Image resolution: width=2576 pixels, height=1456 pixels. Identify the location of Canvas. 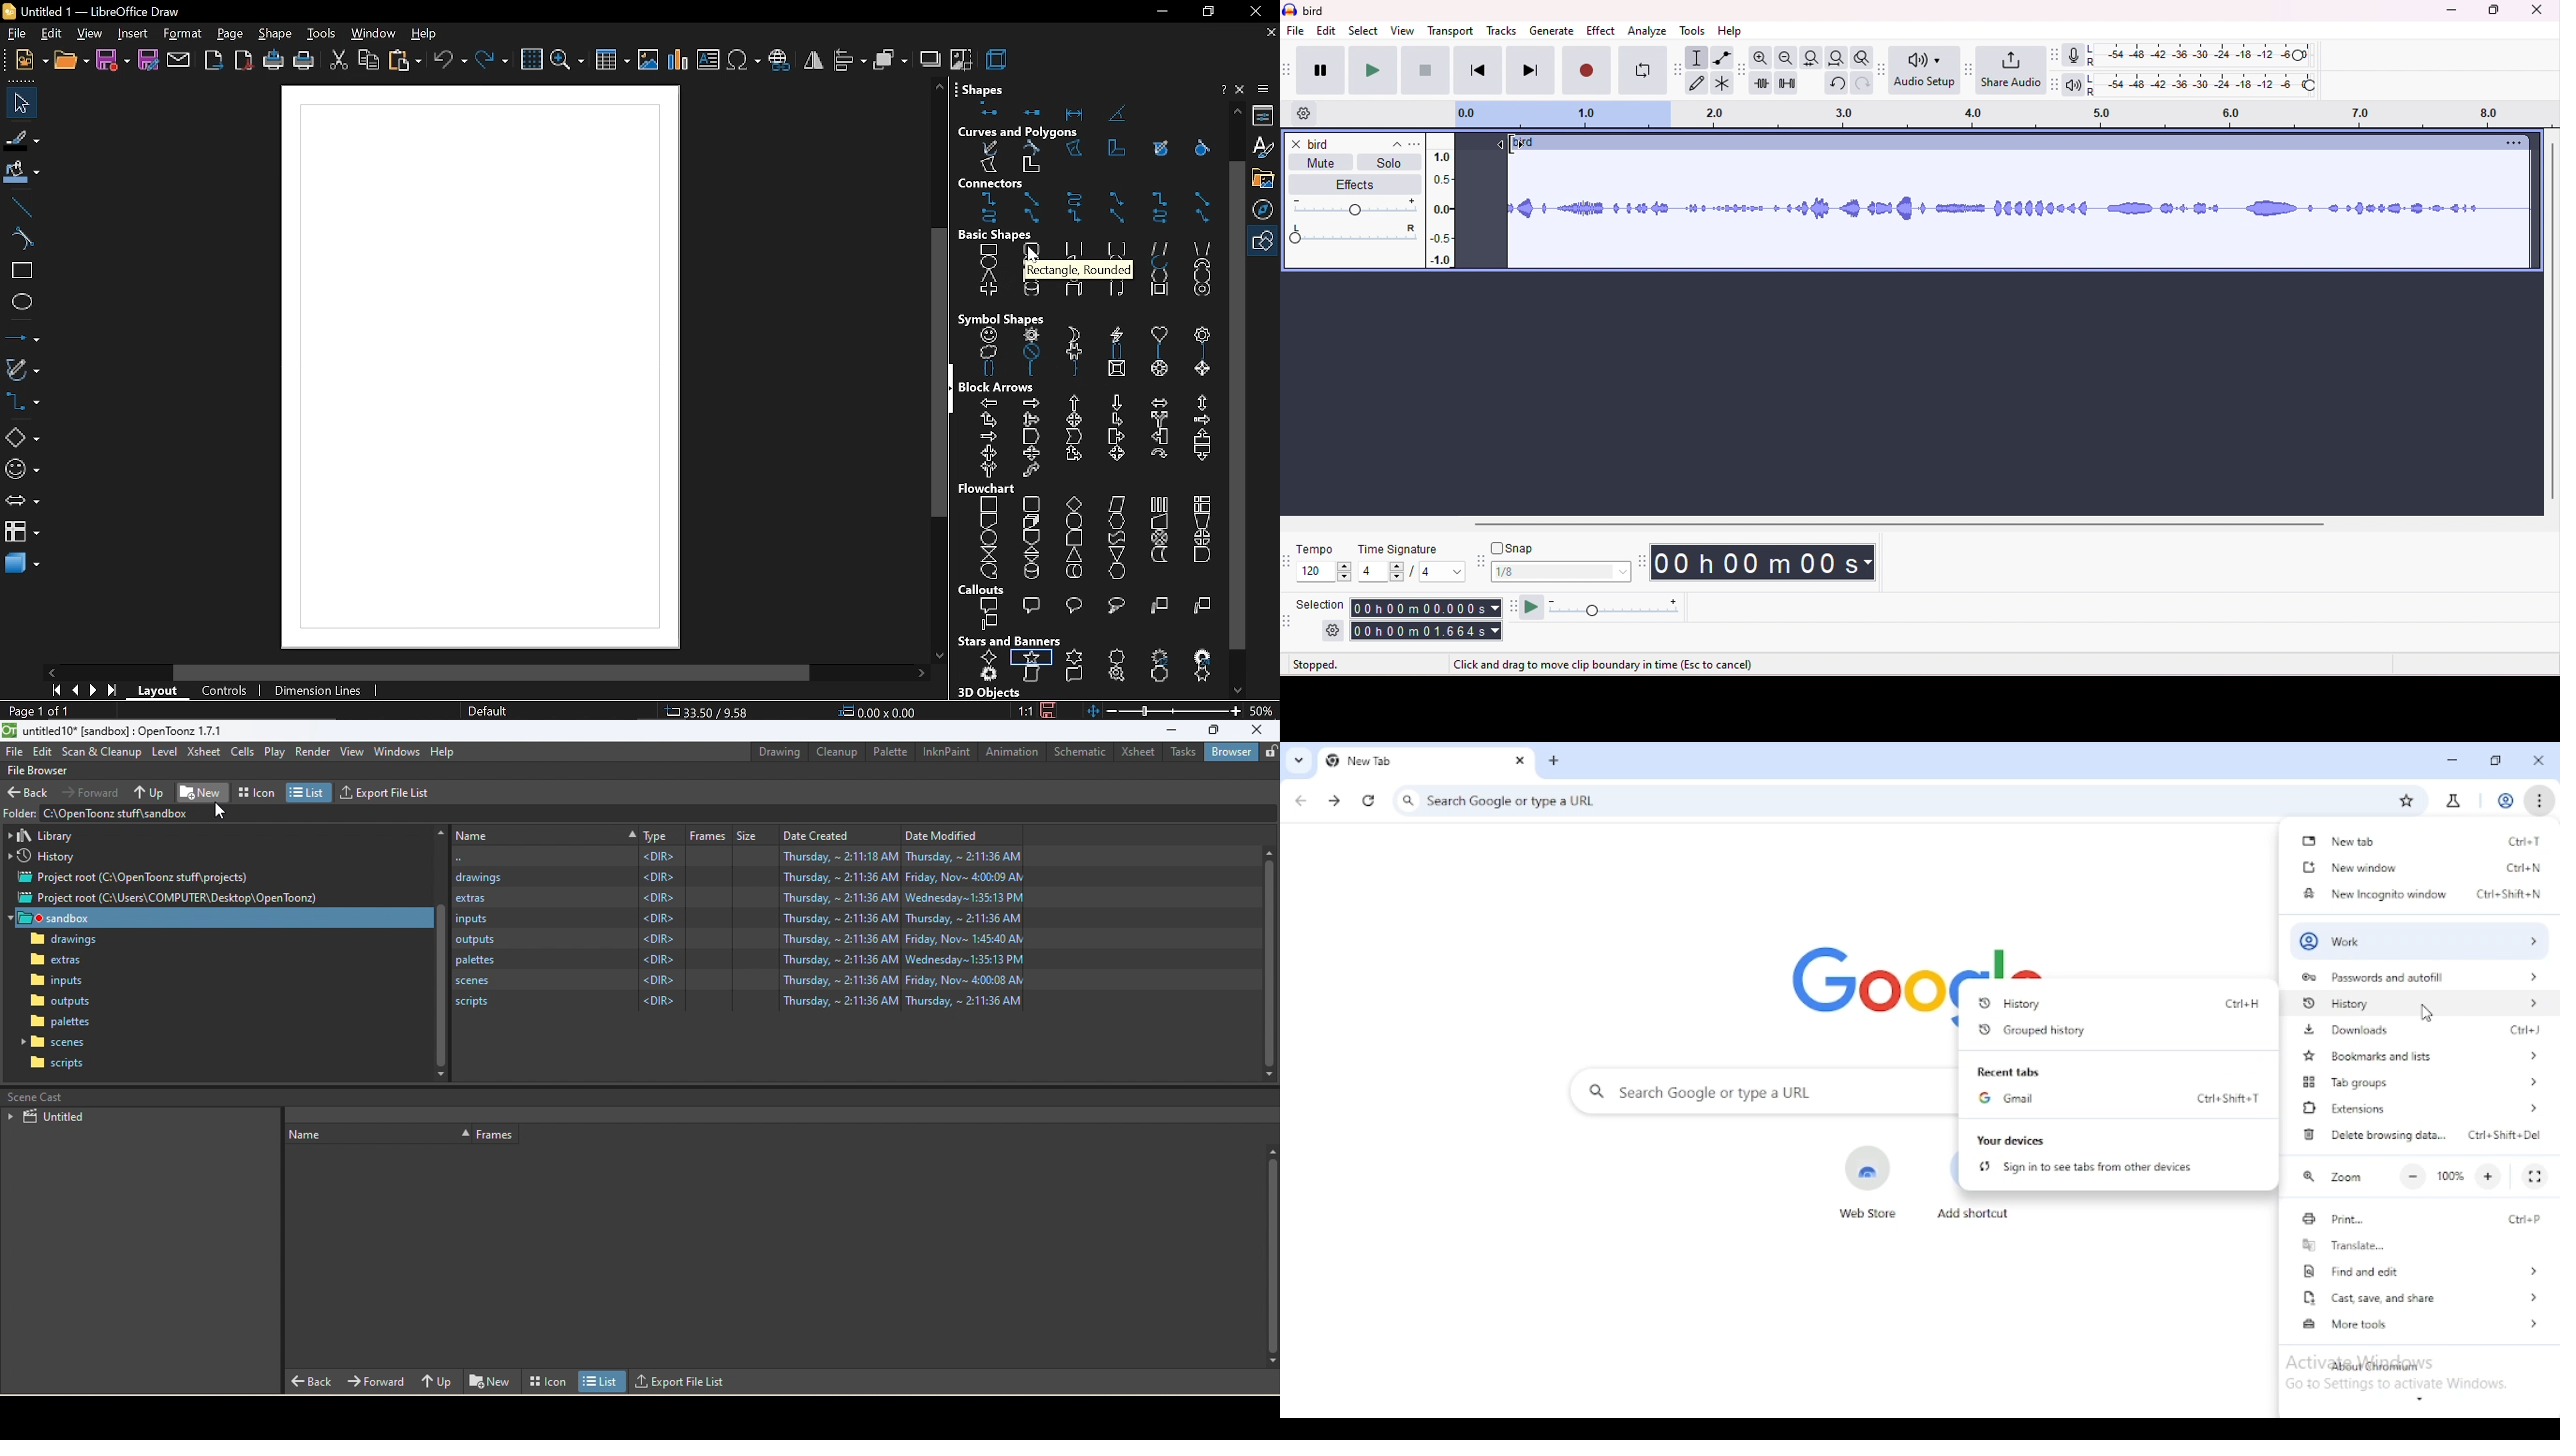
(478, 369).